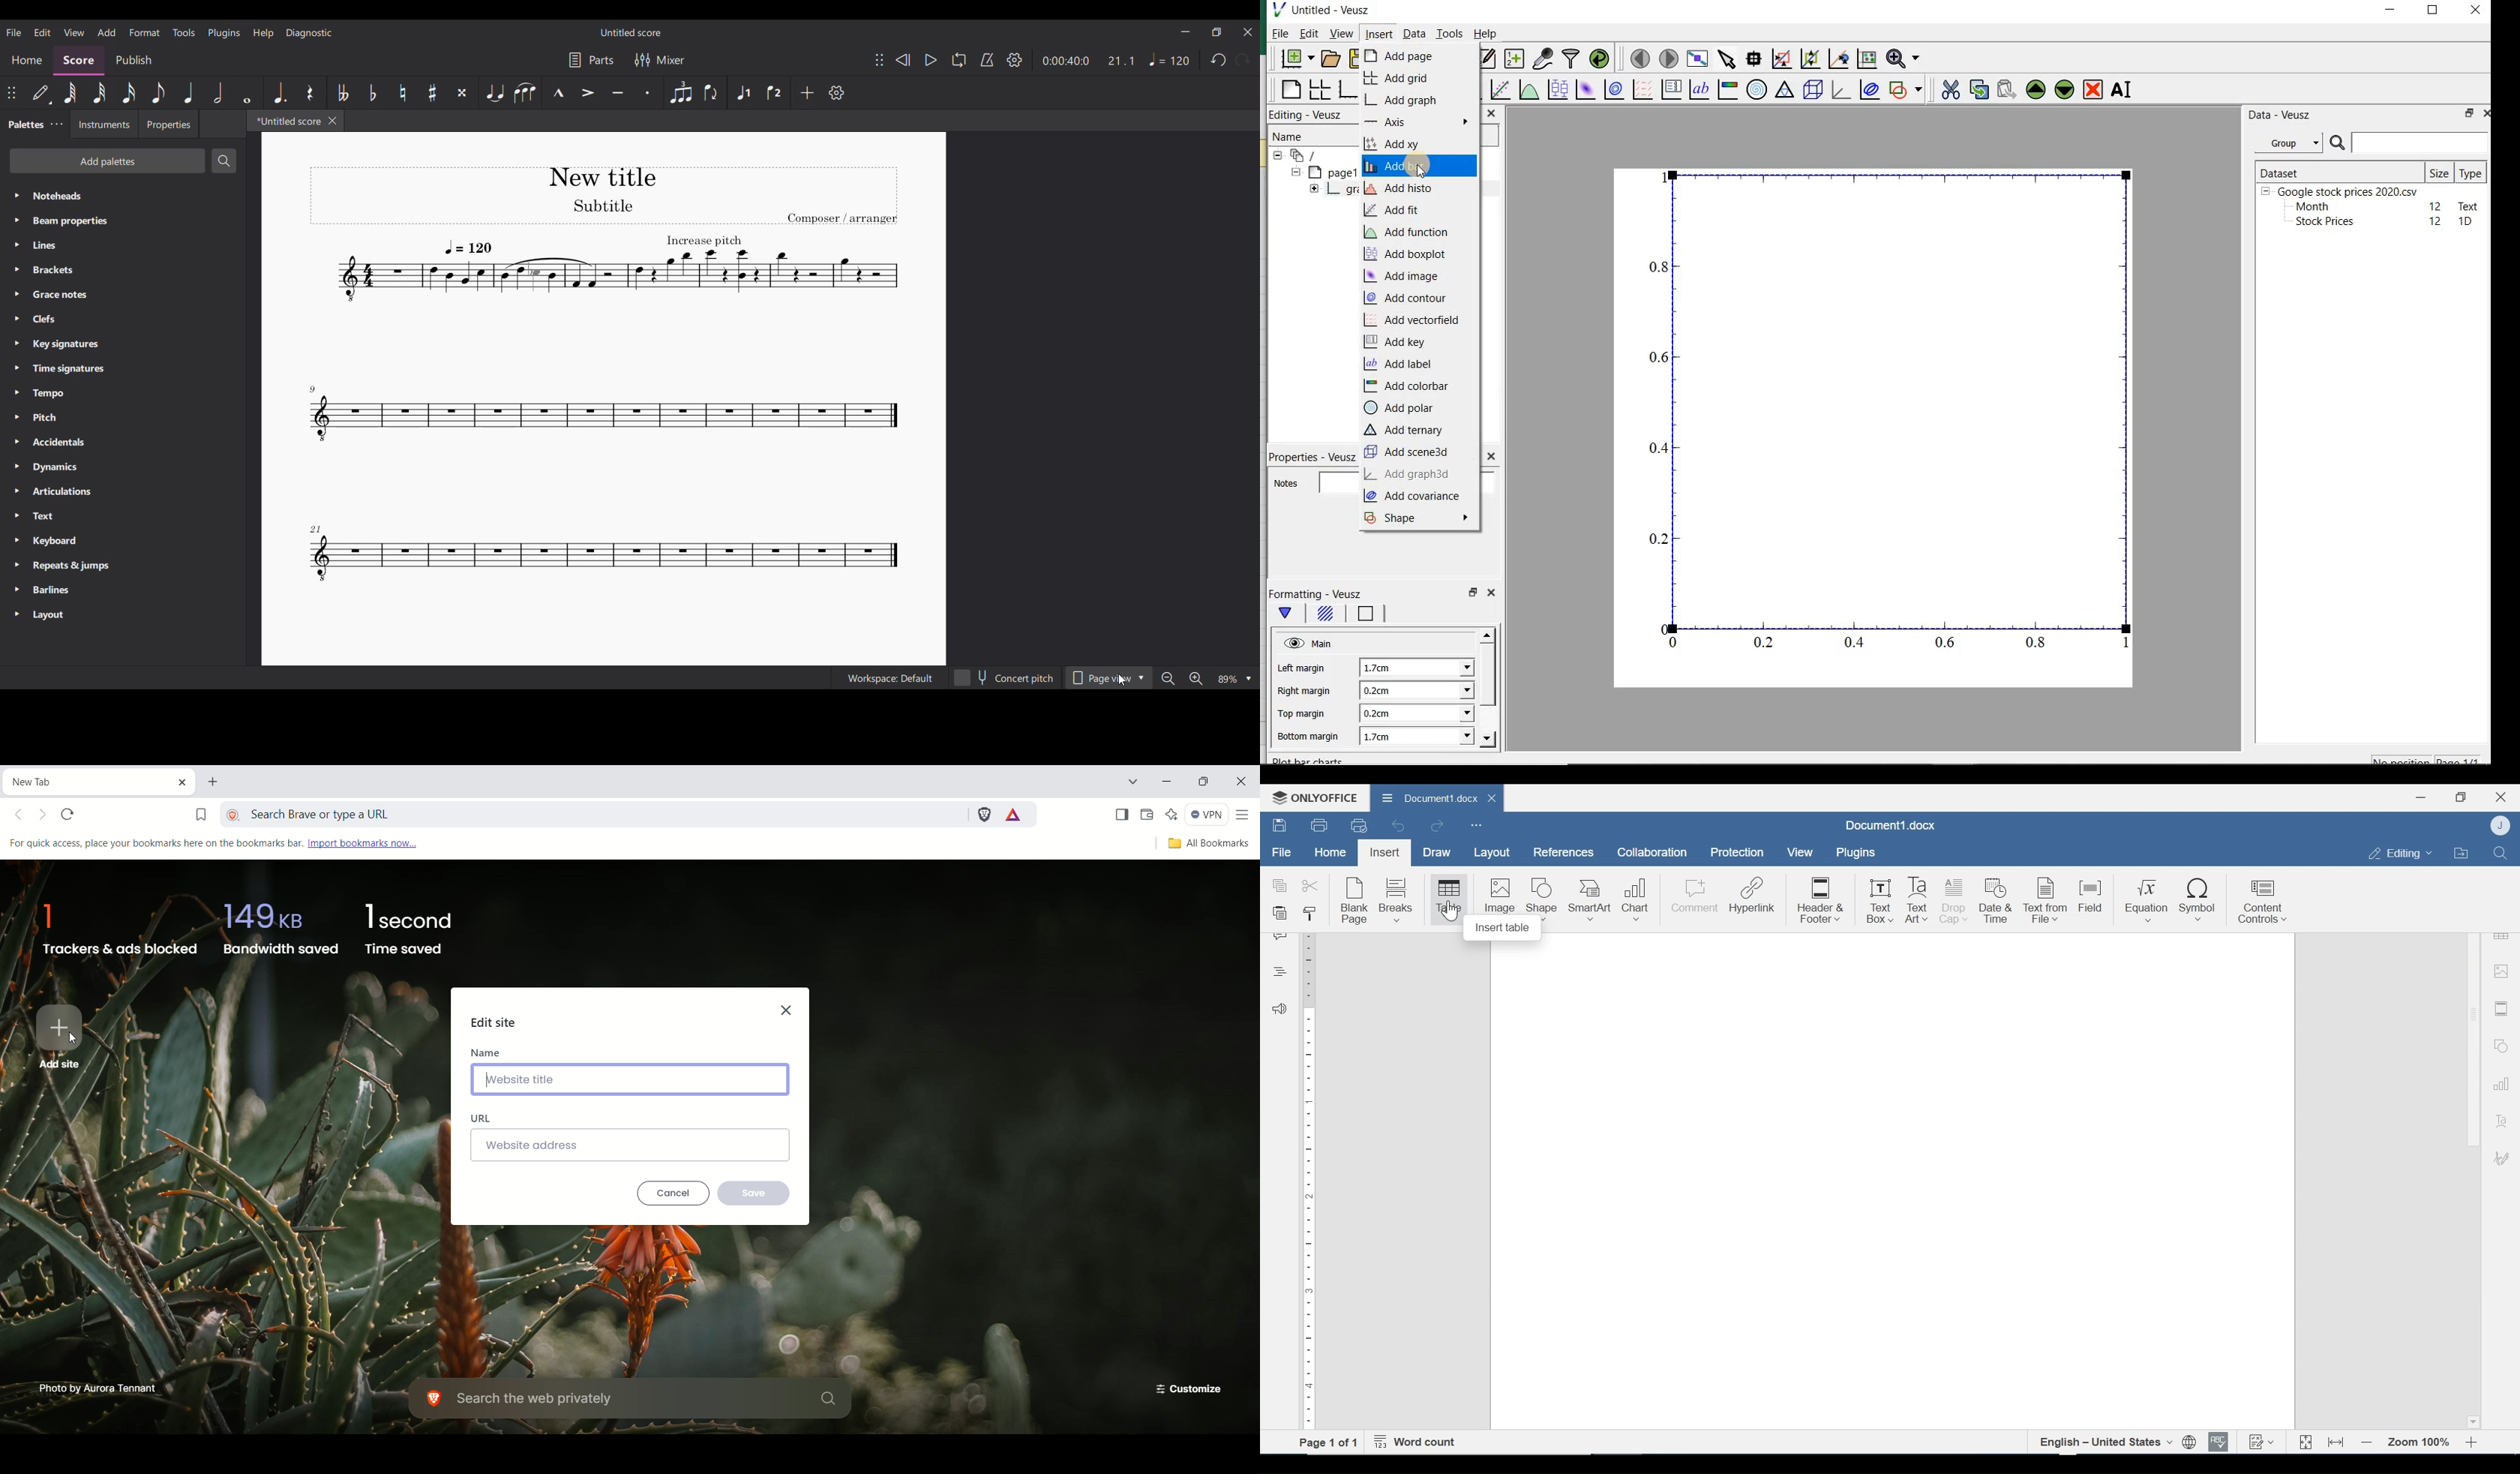 The width and height of the screenshot is (2520, 1484). Describe the element at coordinates (158, 93) in the screenshot. I see `8th note` at that location.